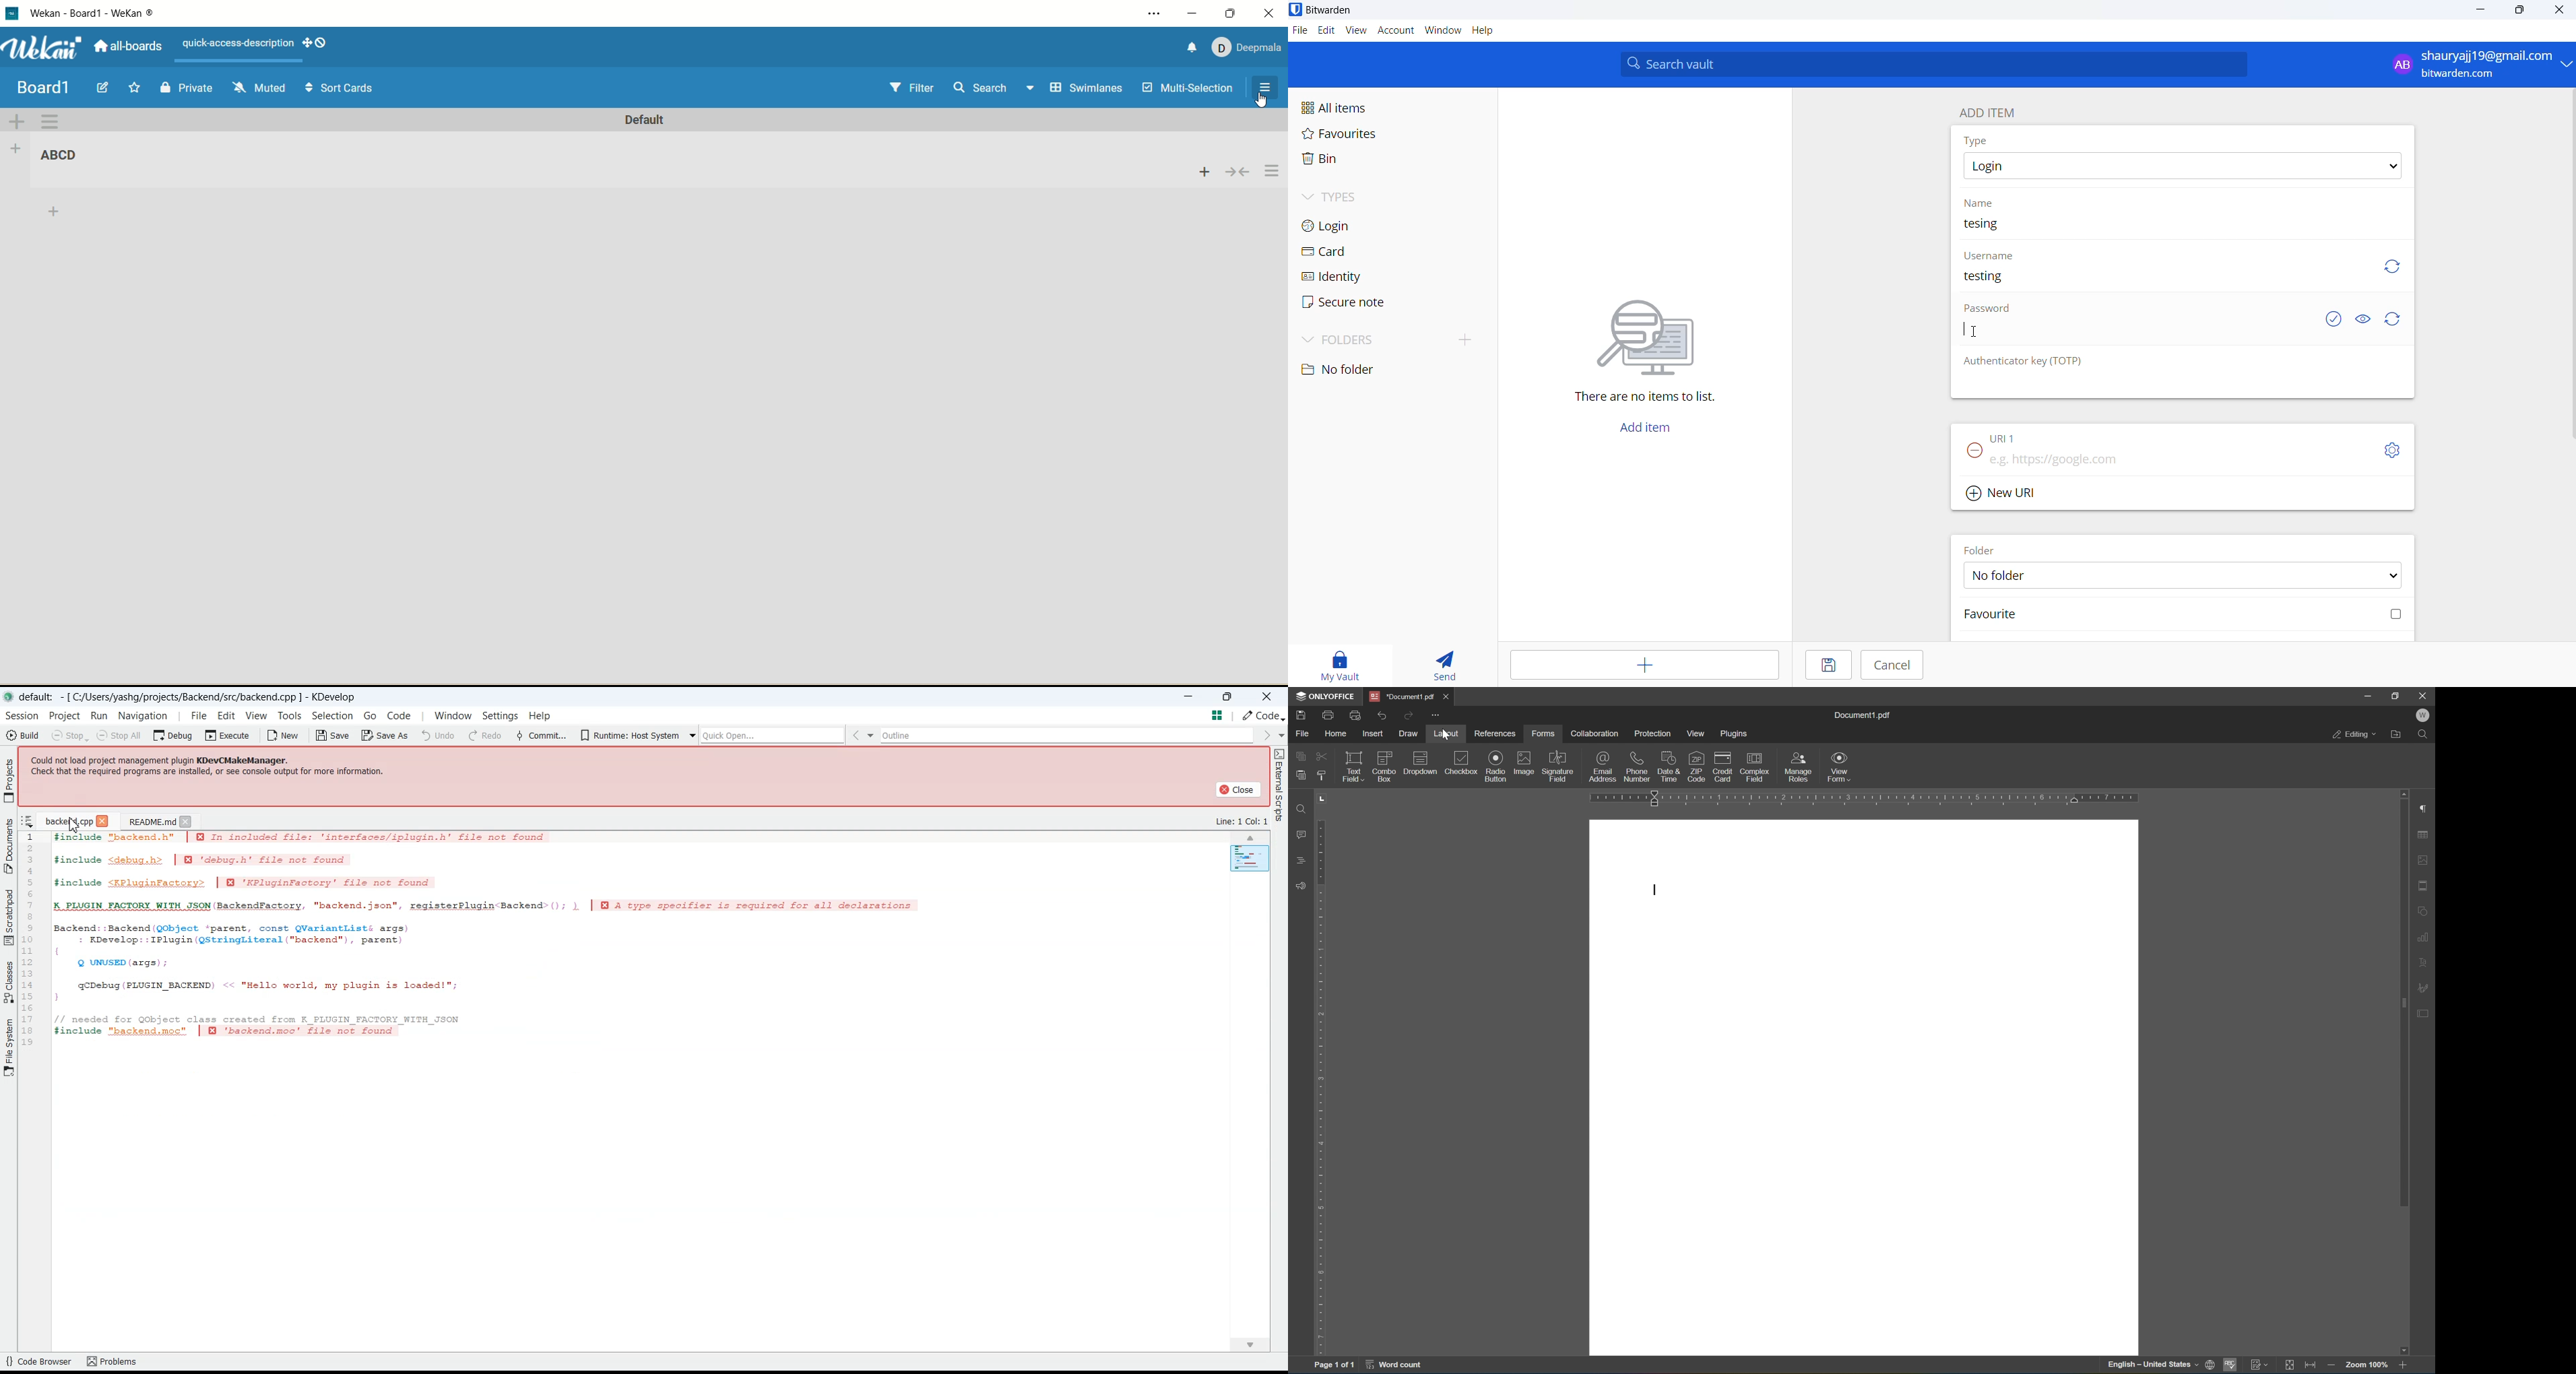 The image size is (2576, 1400). I want to click on add, so click(1205, 173).